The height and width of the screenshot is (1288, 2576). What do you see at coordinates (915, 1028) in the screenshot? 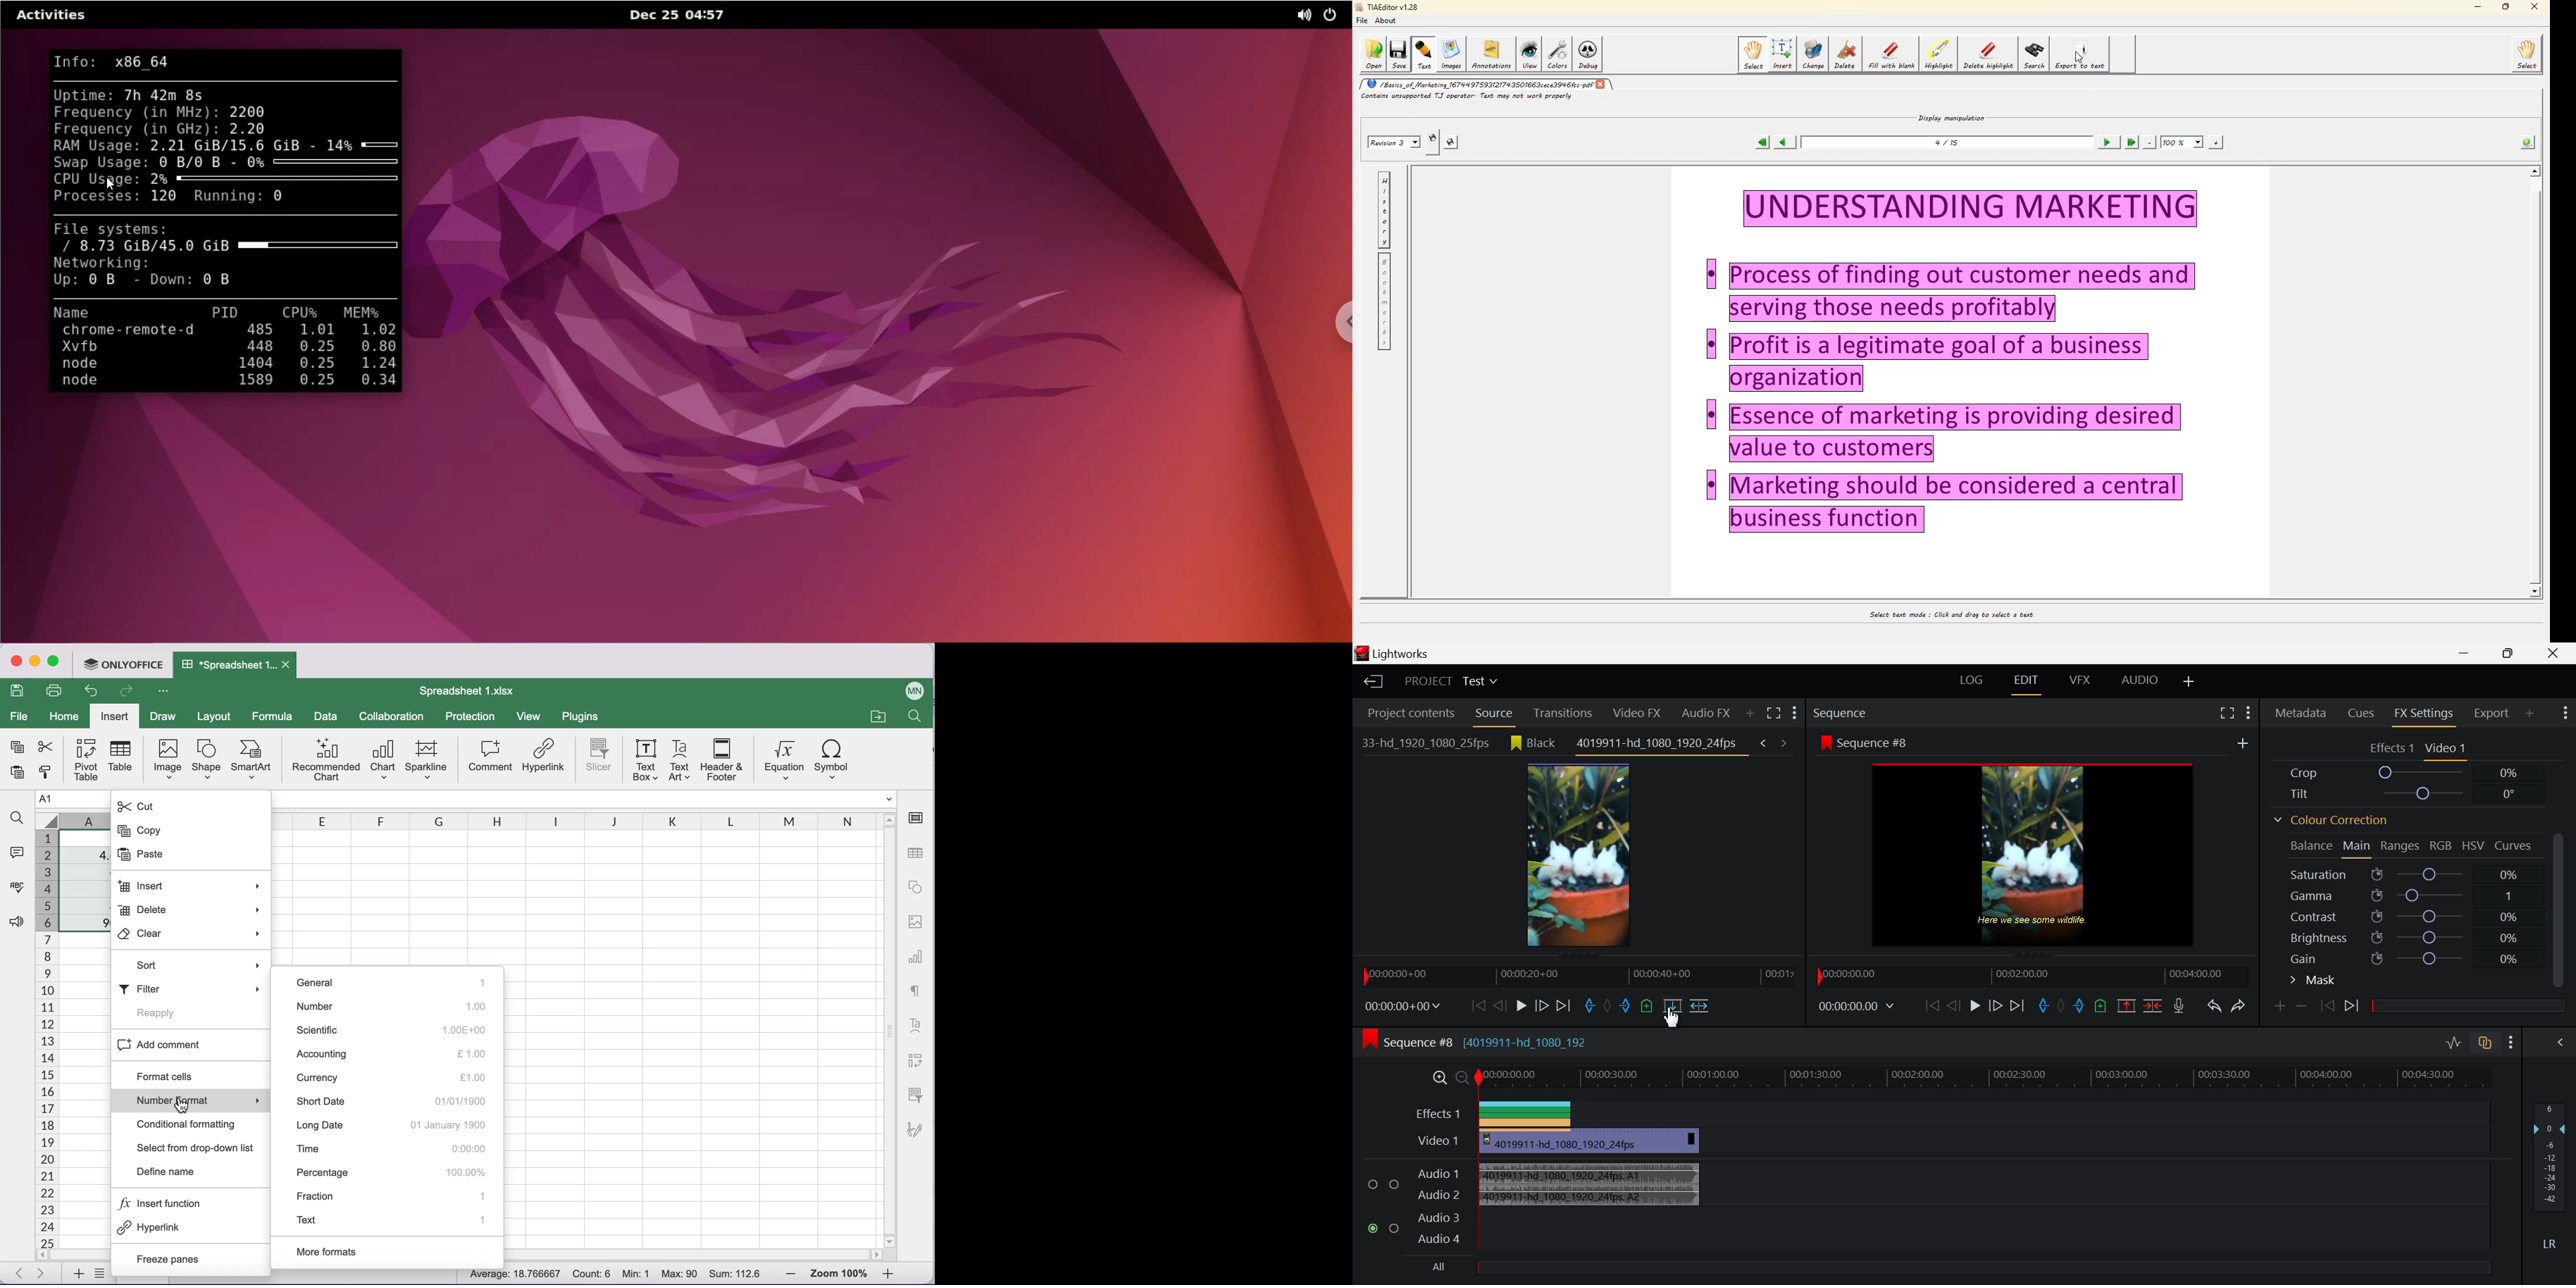
I see `text art` at bounding box center [915, 1028].